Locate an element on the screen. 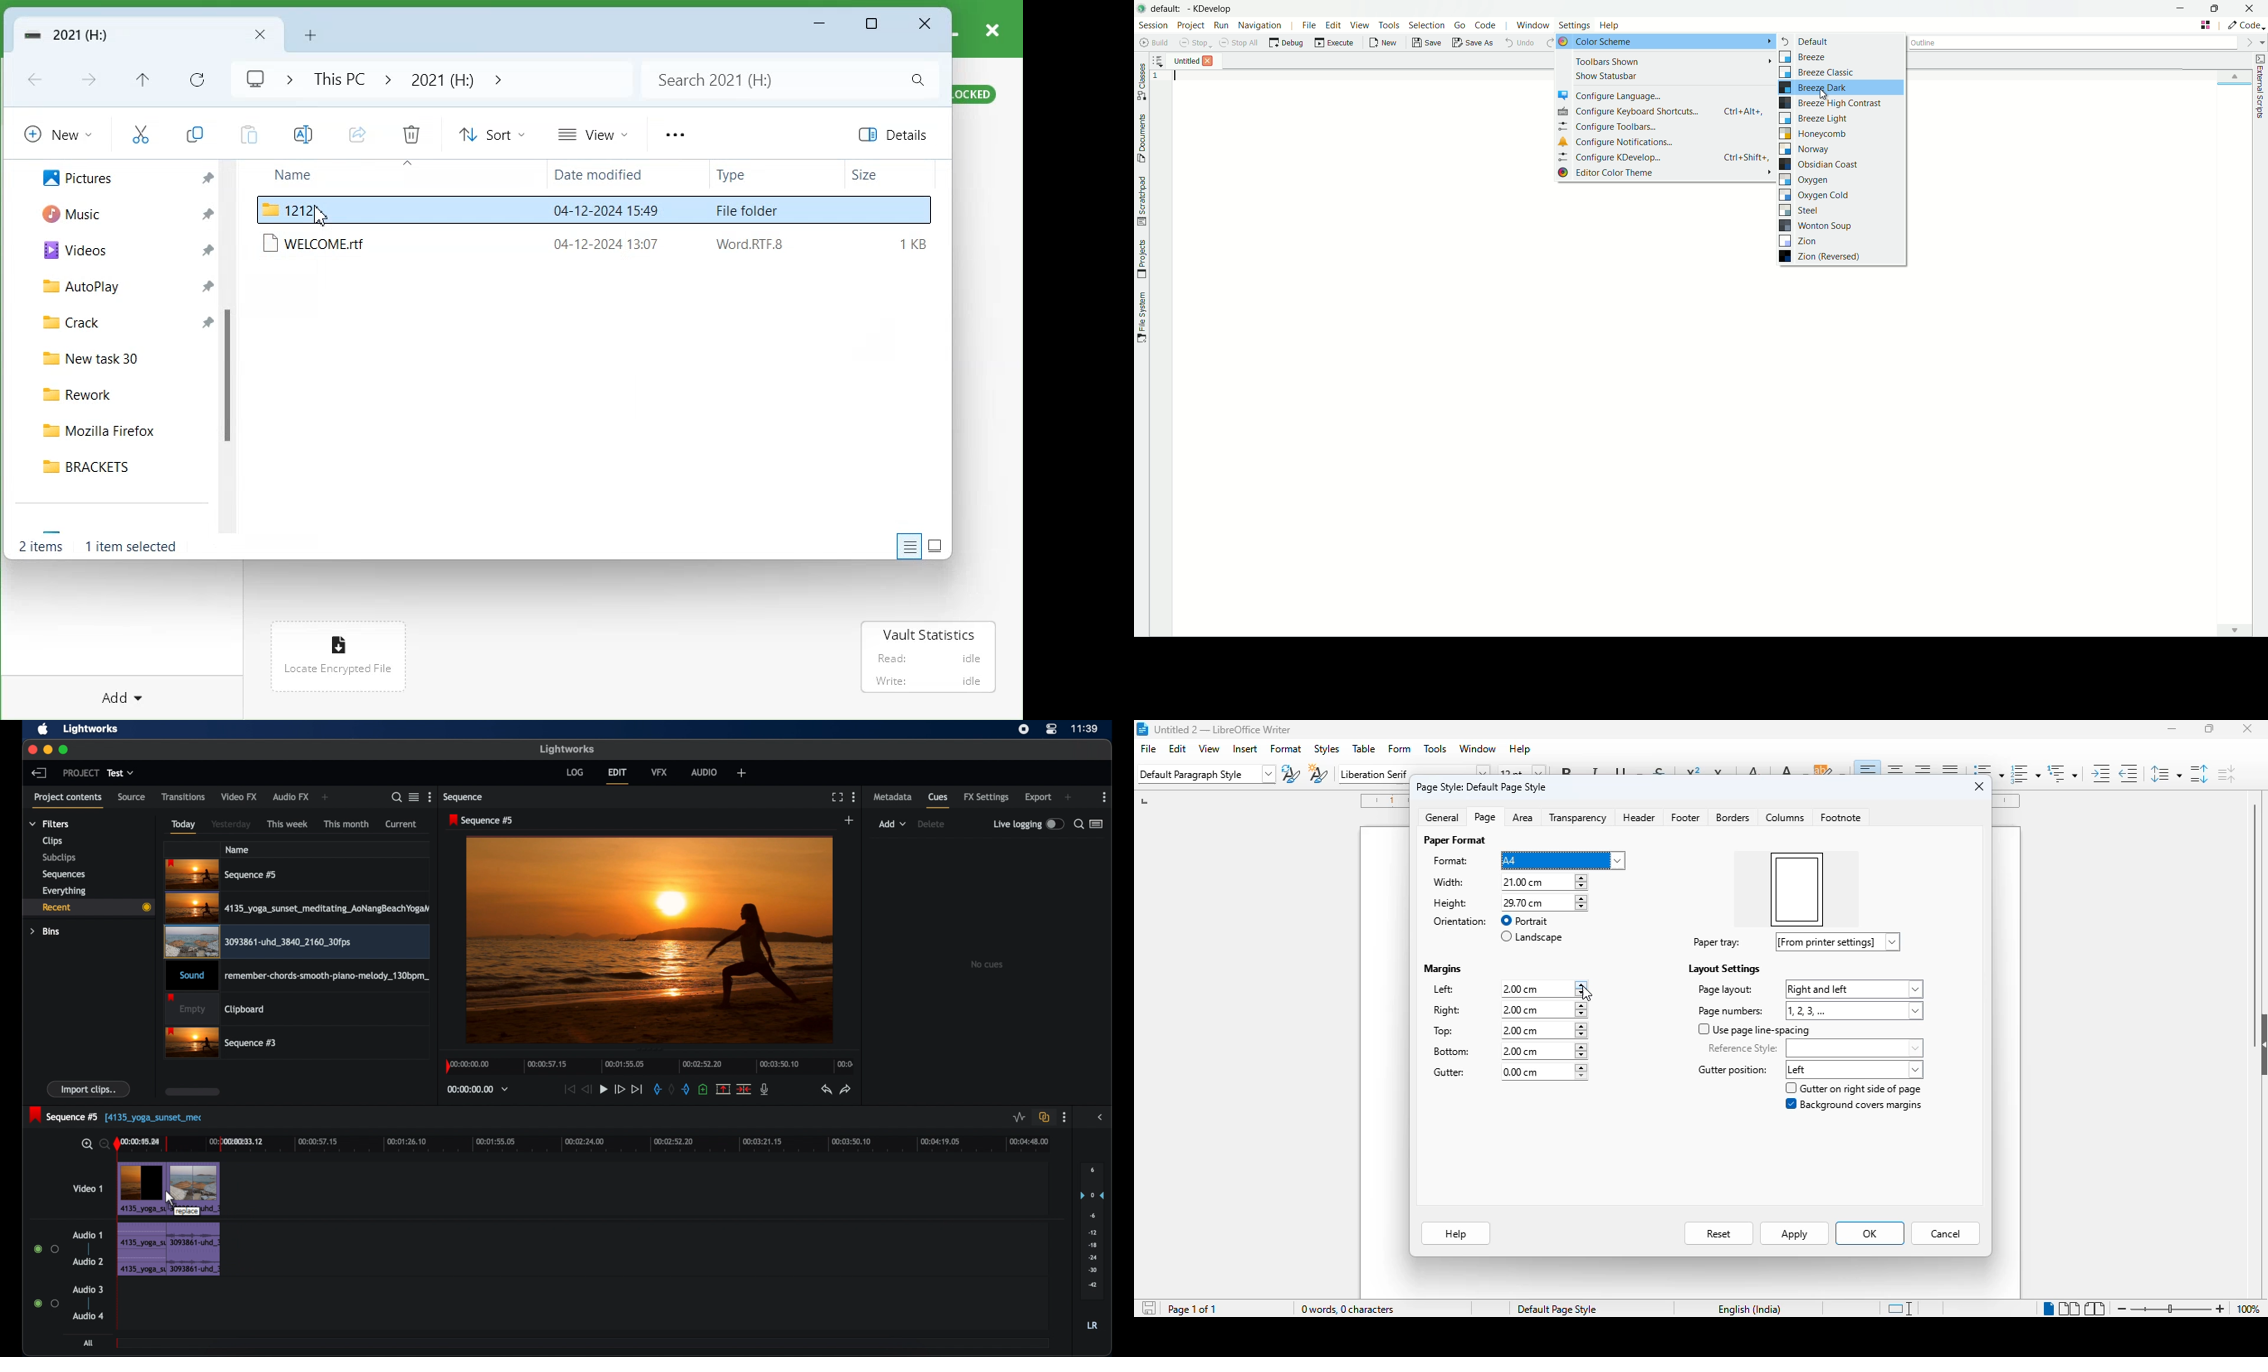  add is located at coordinates (741, 773).